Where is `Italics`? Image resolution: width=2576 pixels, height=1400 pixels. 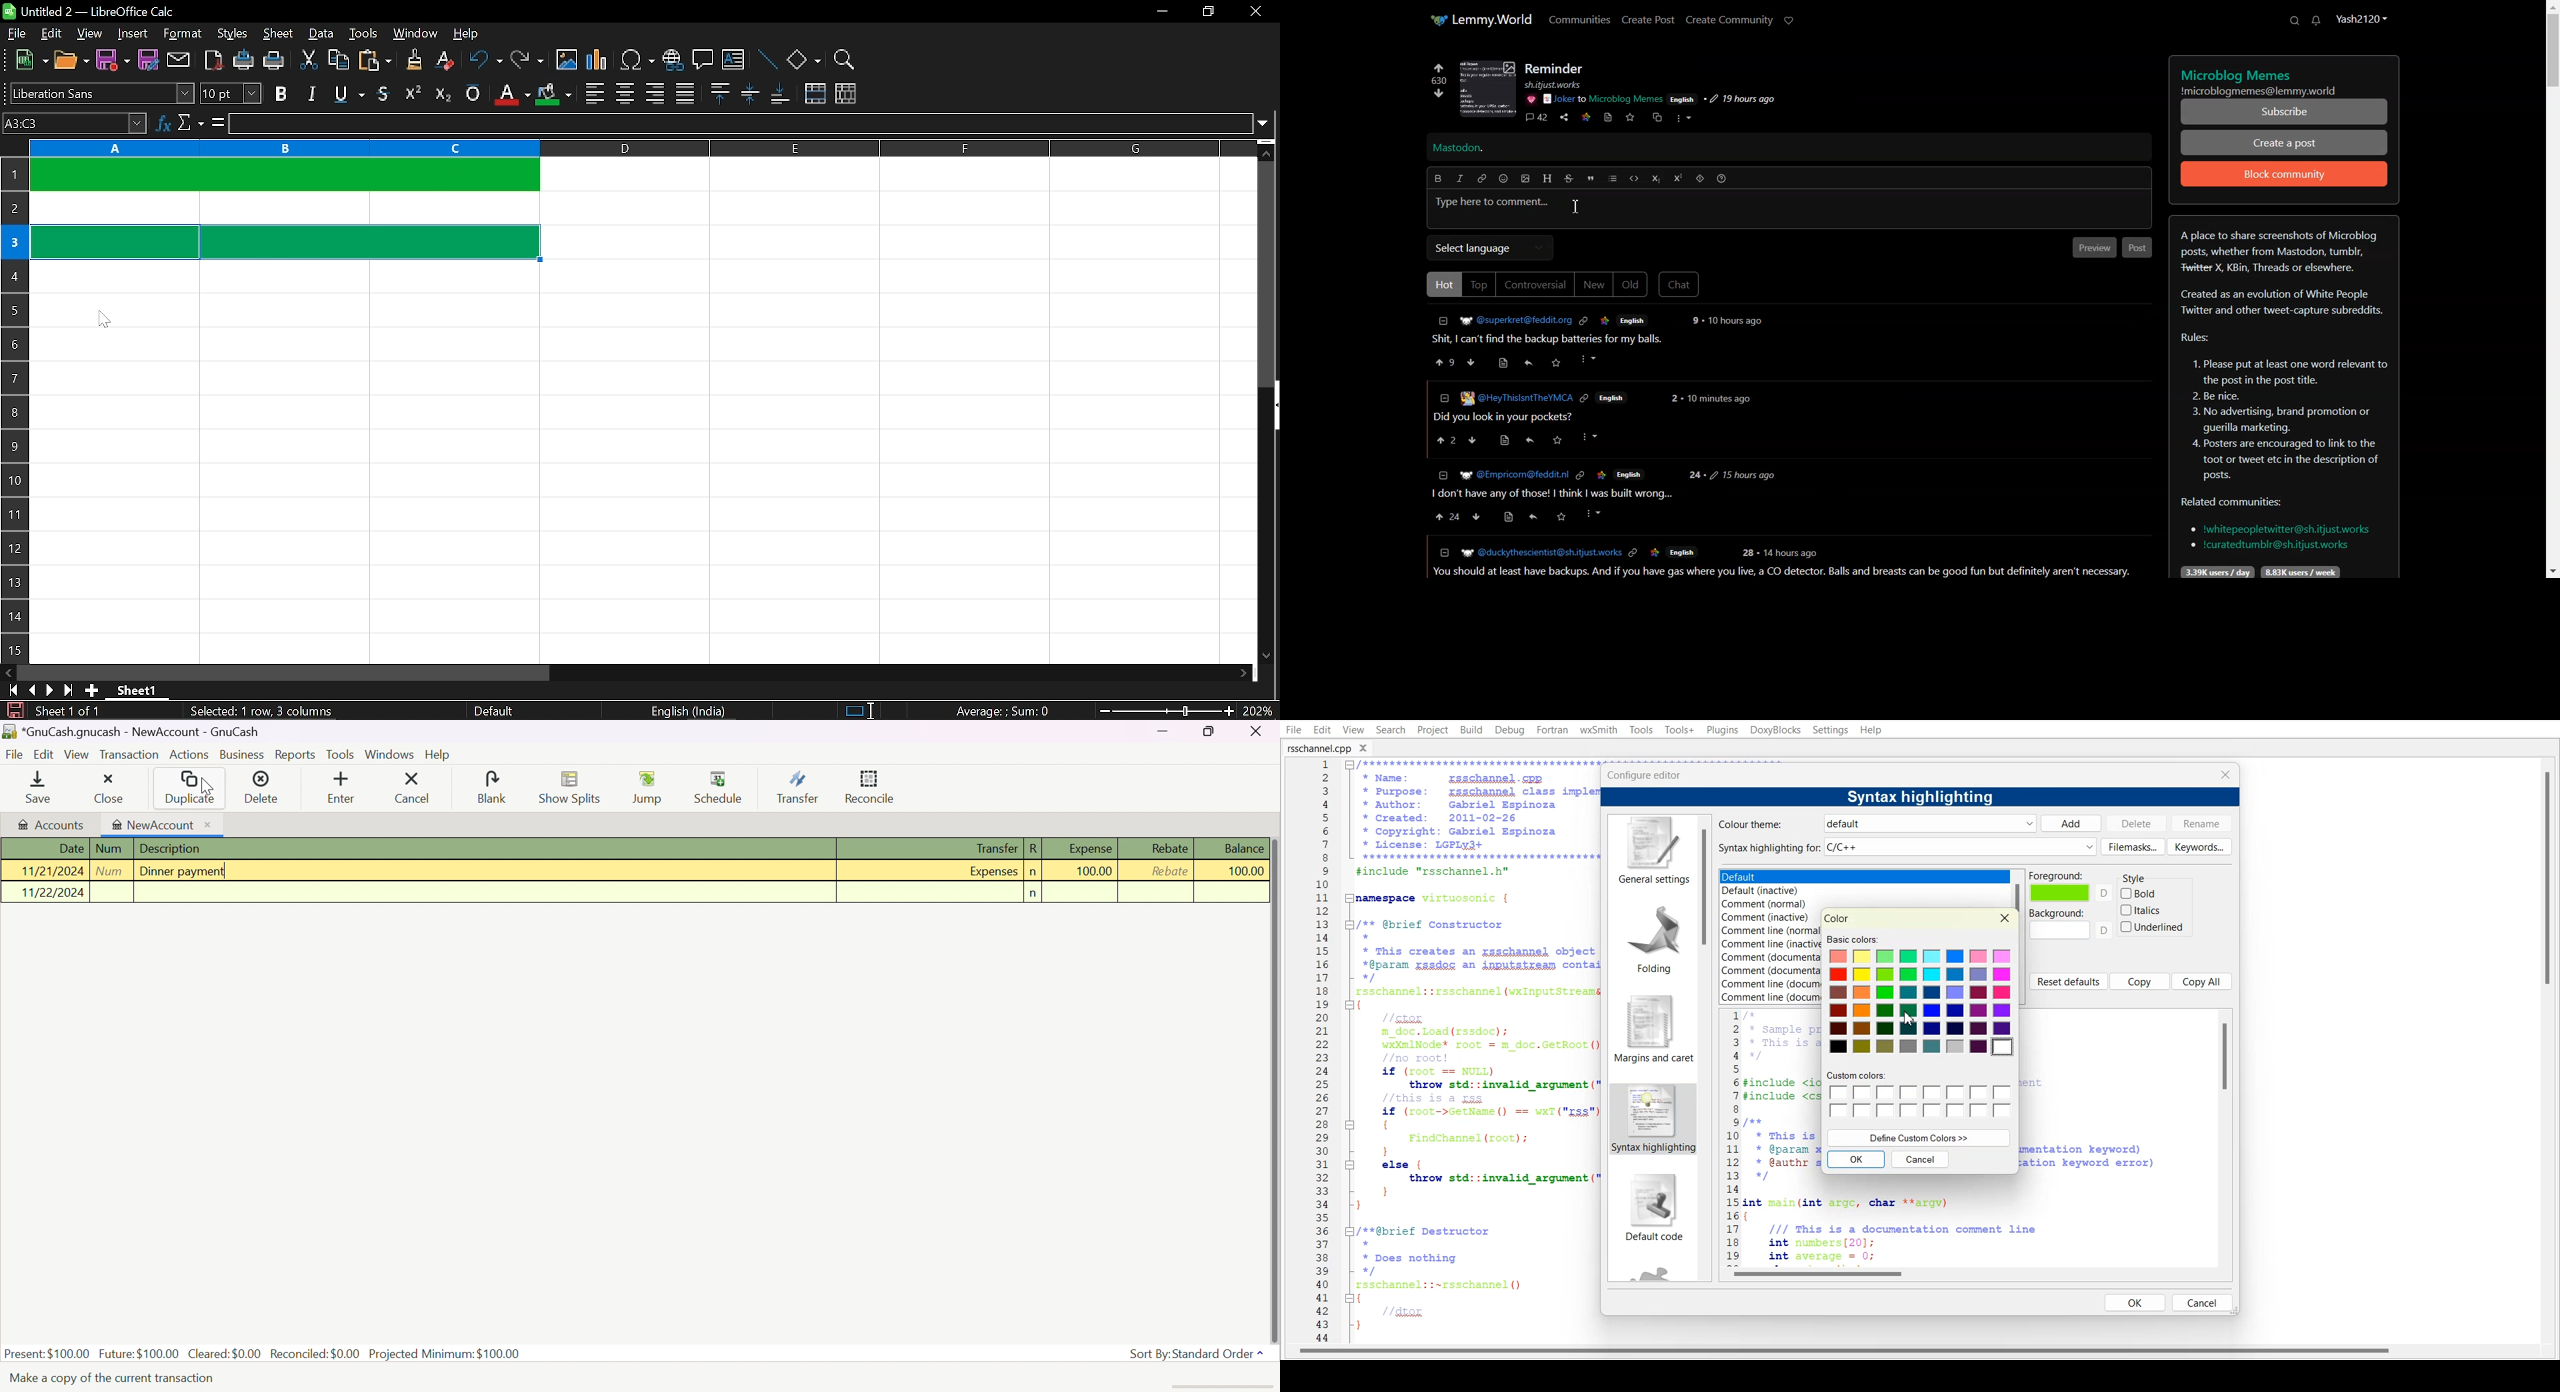
Italics is located at coordinates (2142, 910).